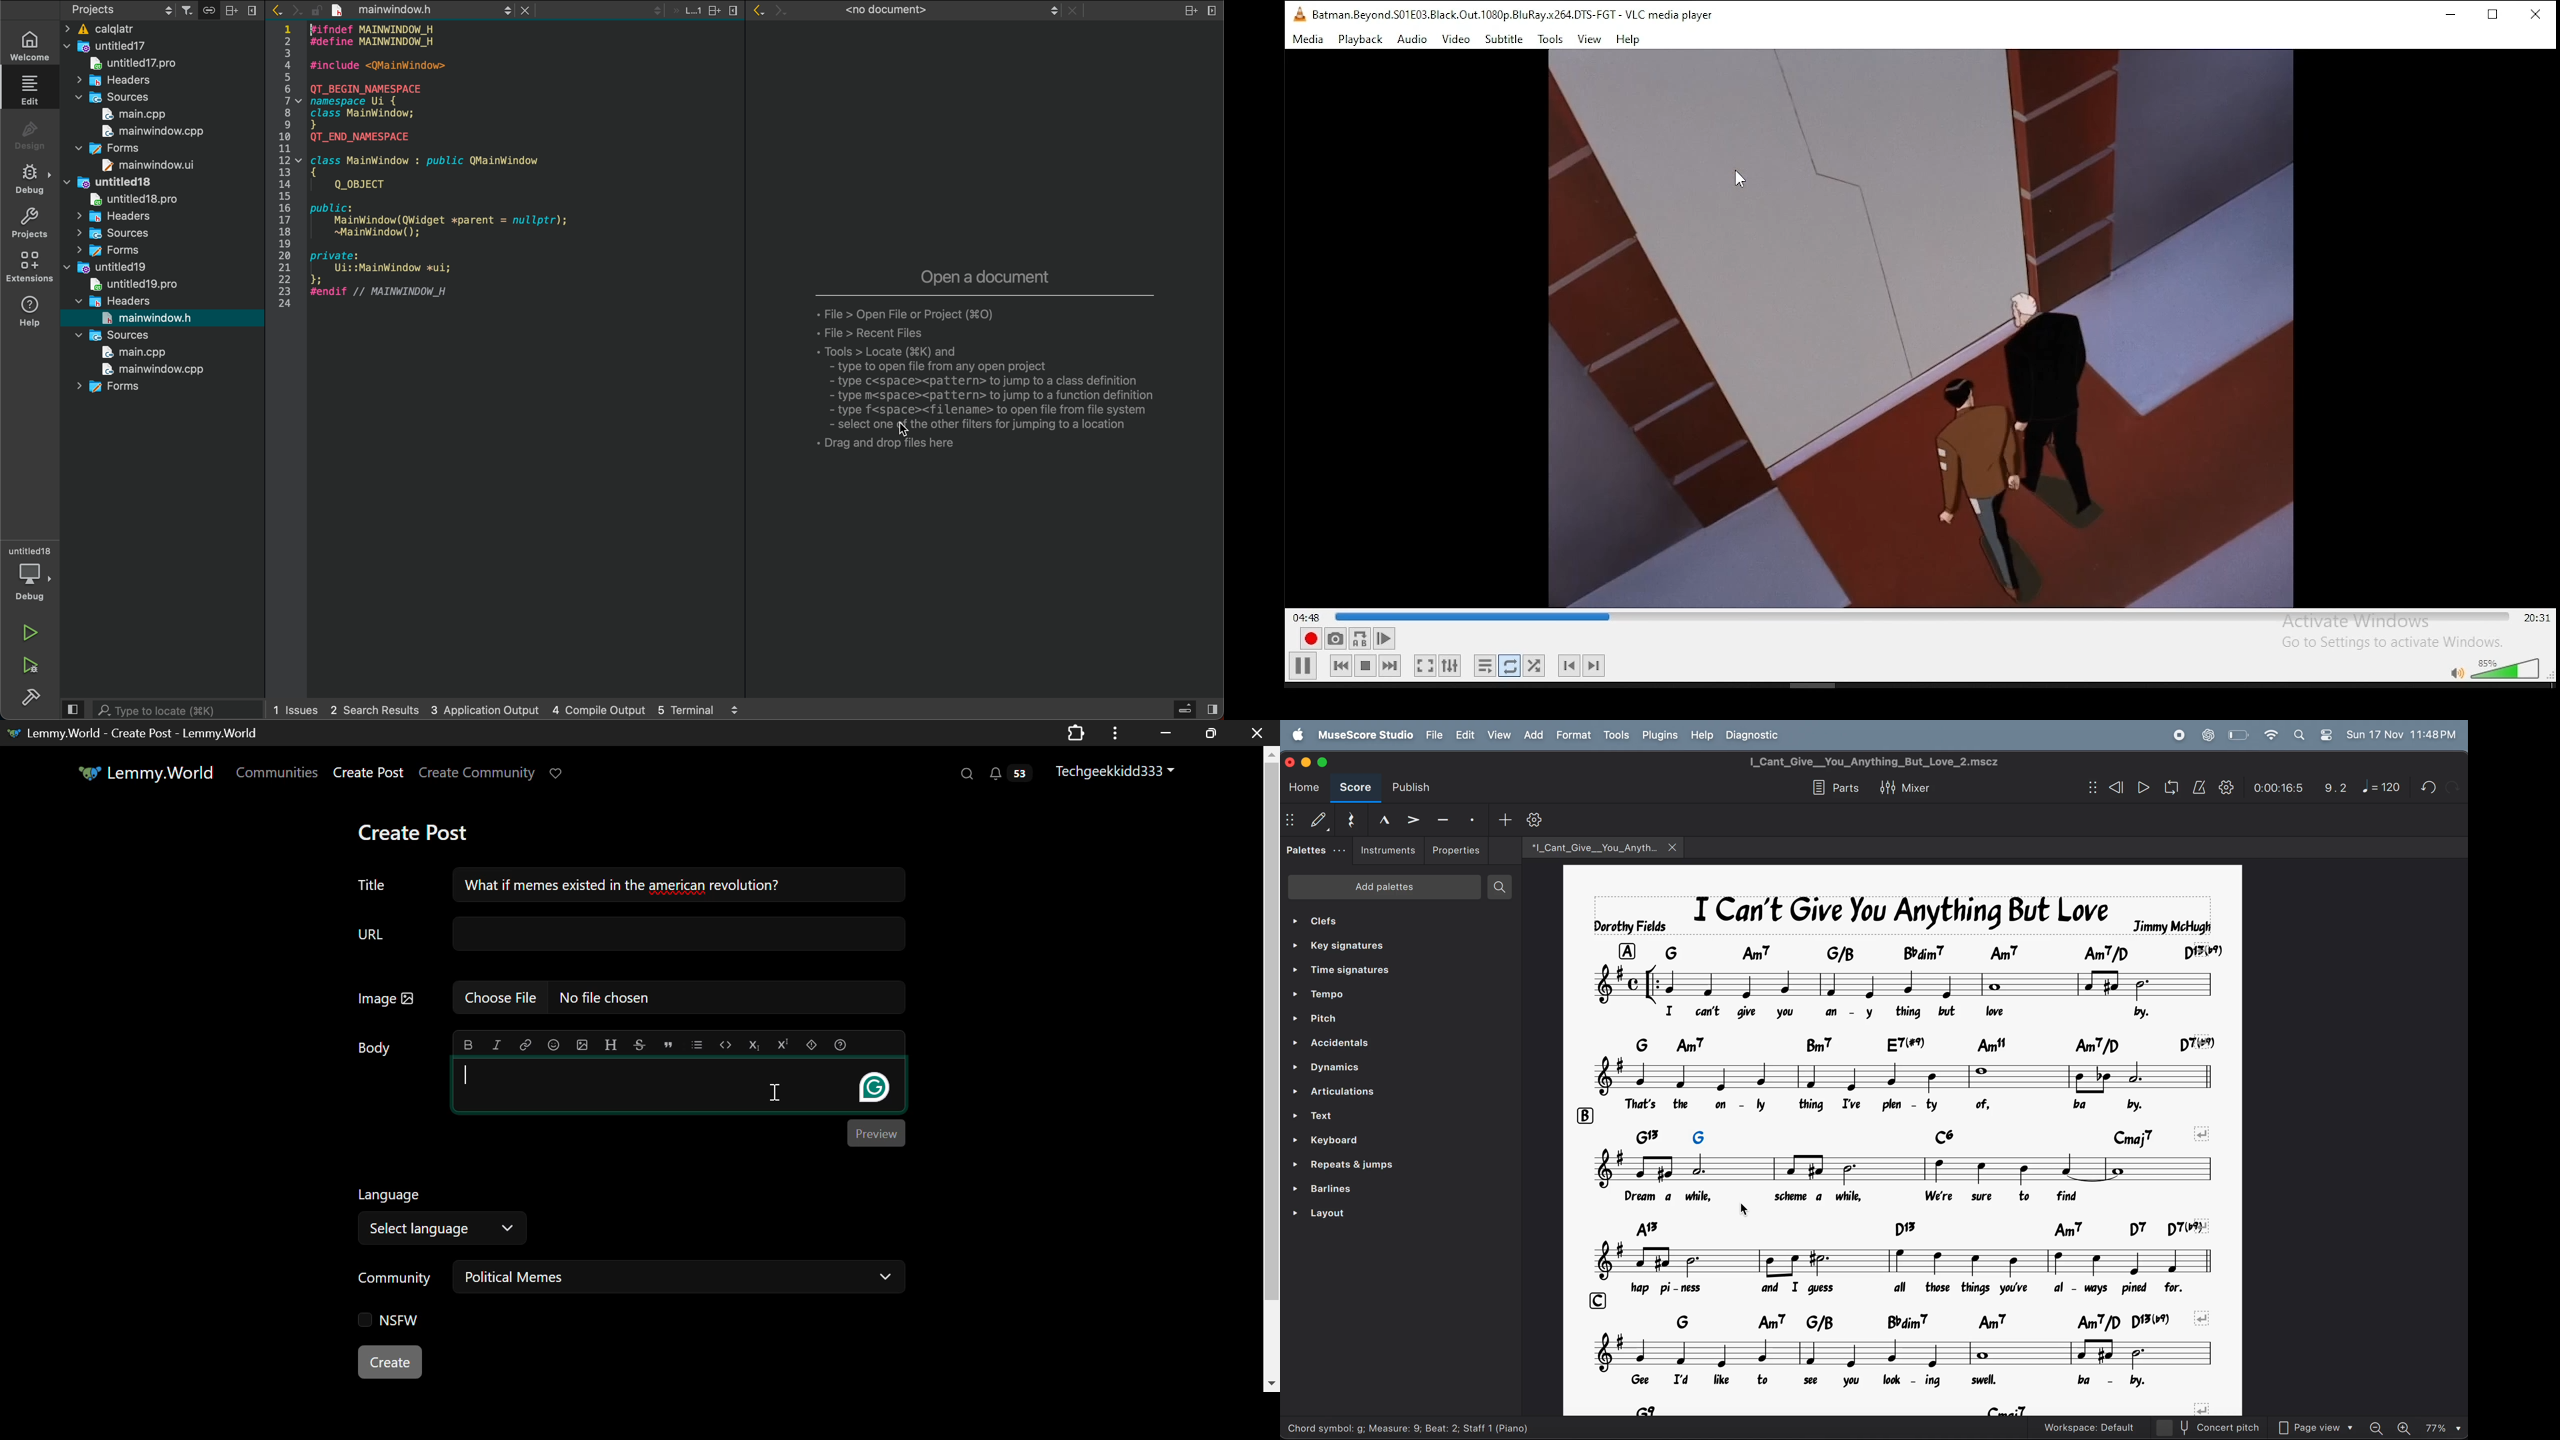  Describe the element at coordinates (811, 1043) in the screenshot. I see `Spoiler` at that location.